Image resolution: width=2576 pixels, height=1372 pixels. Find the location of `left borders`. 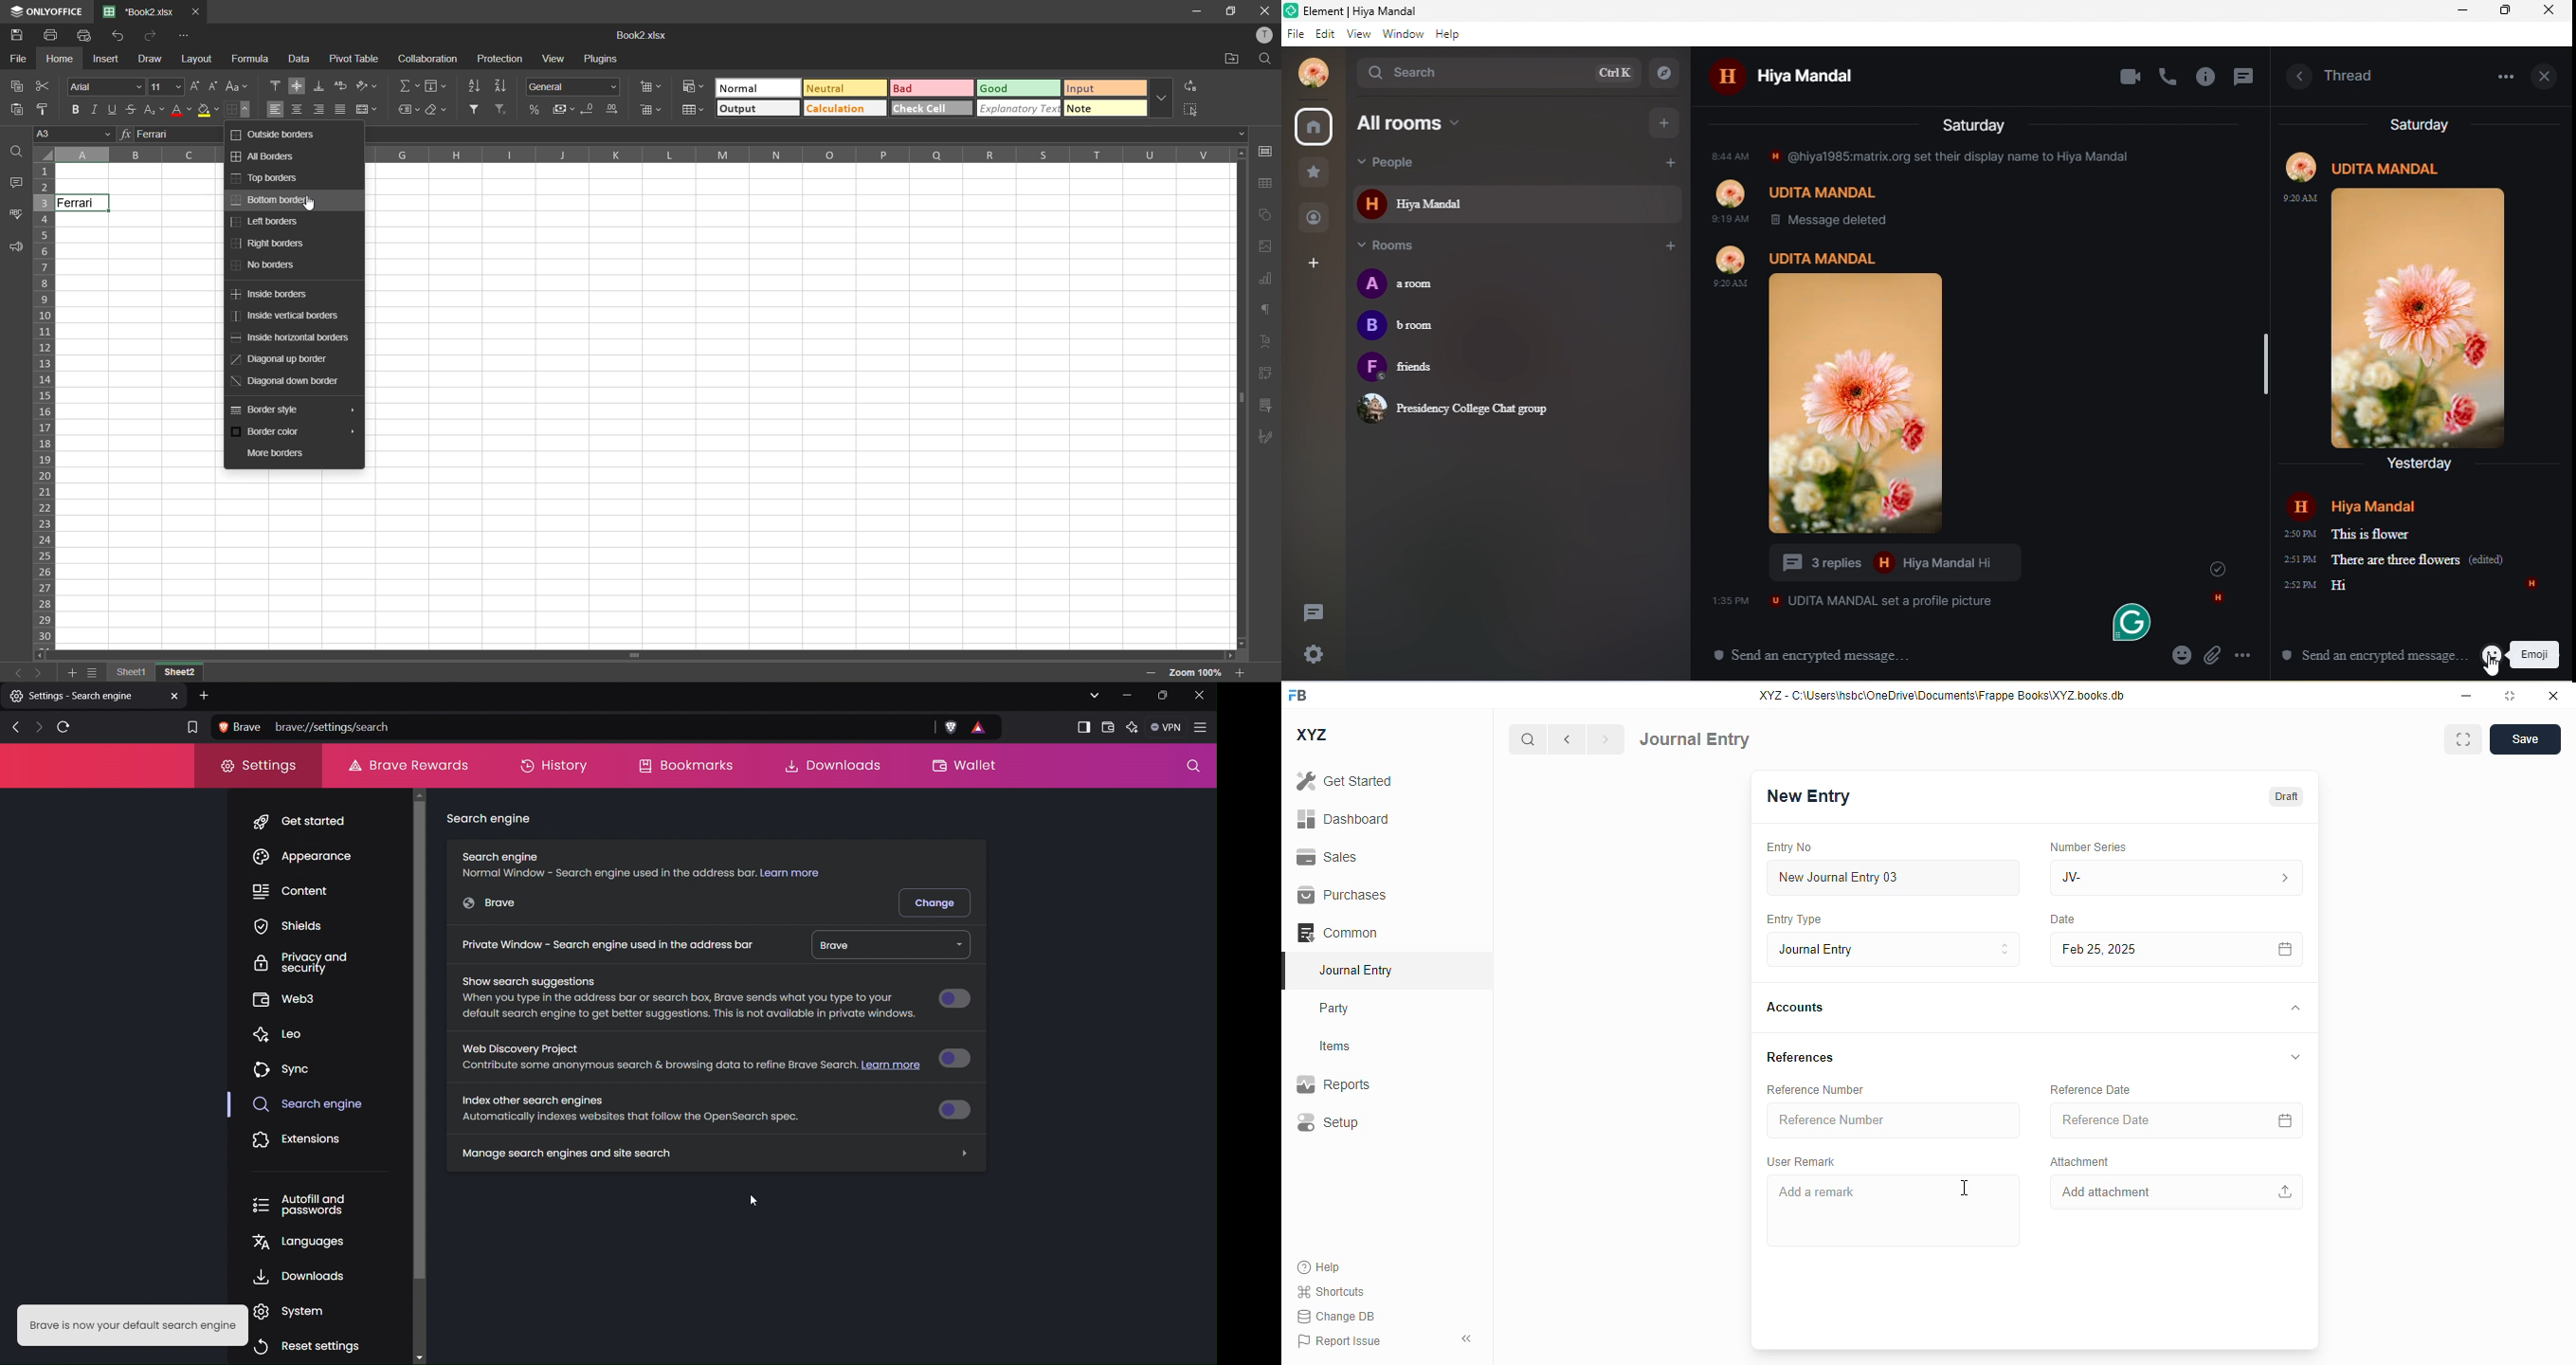

left borders is located at coordinates (268, 222).